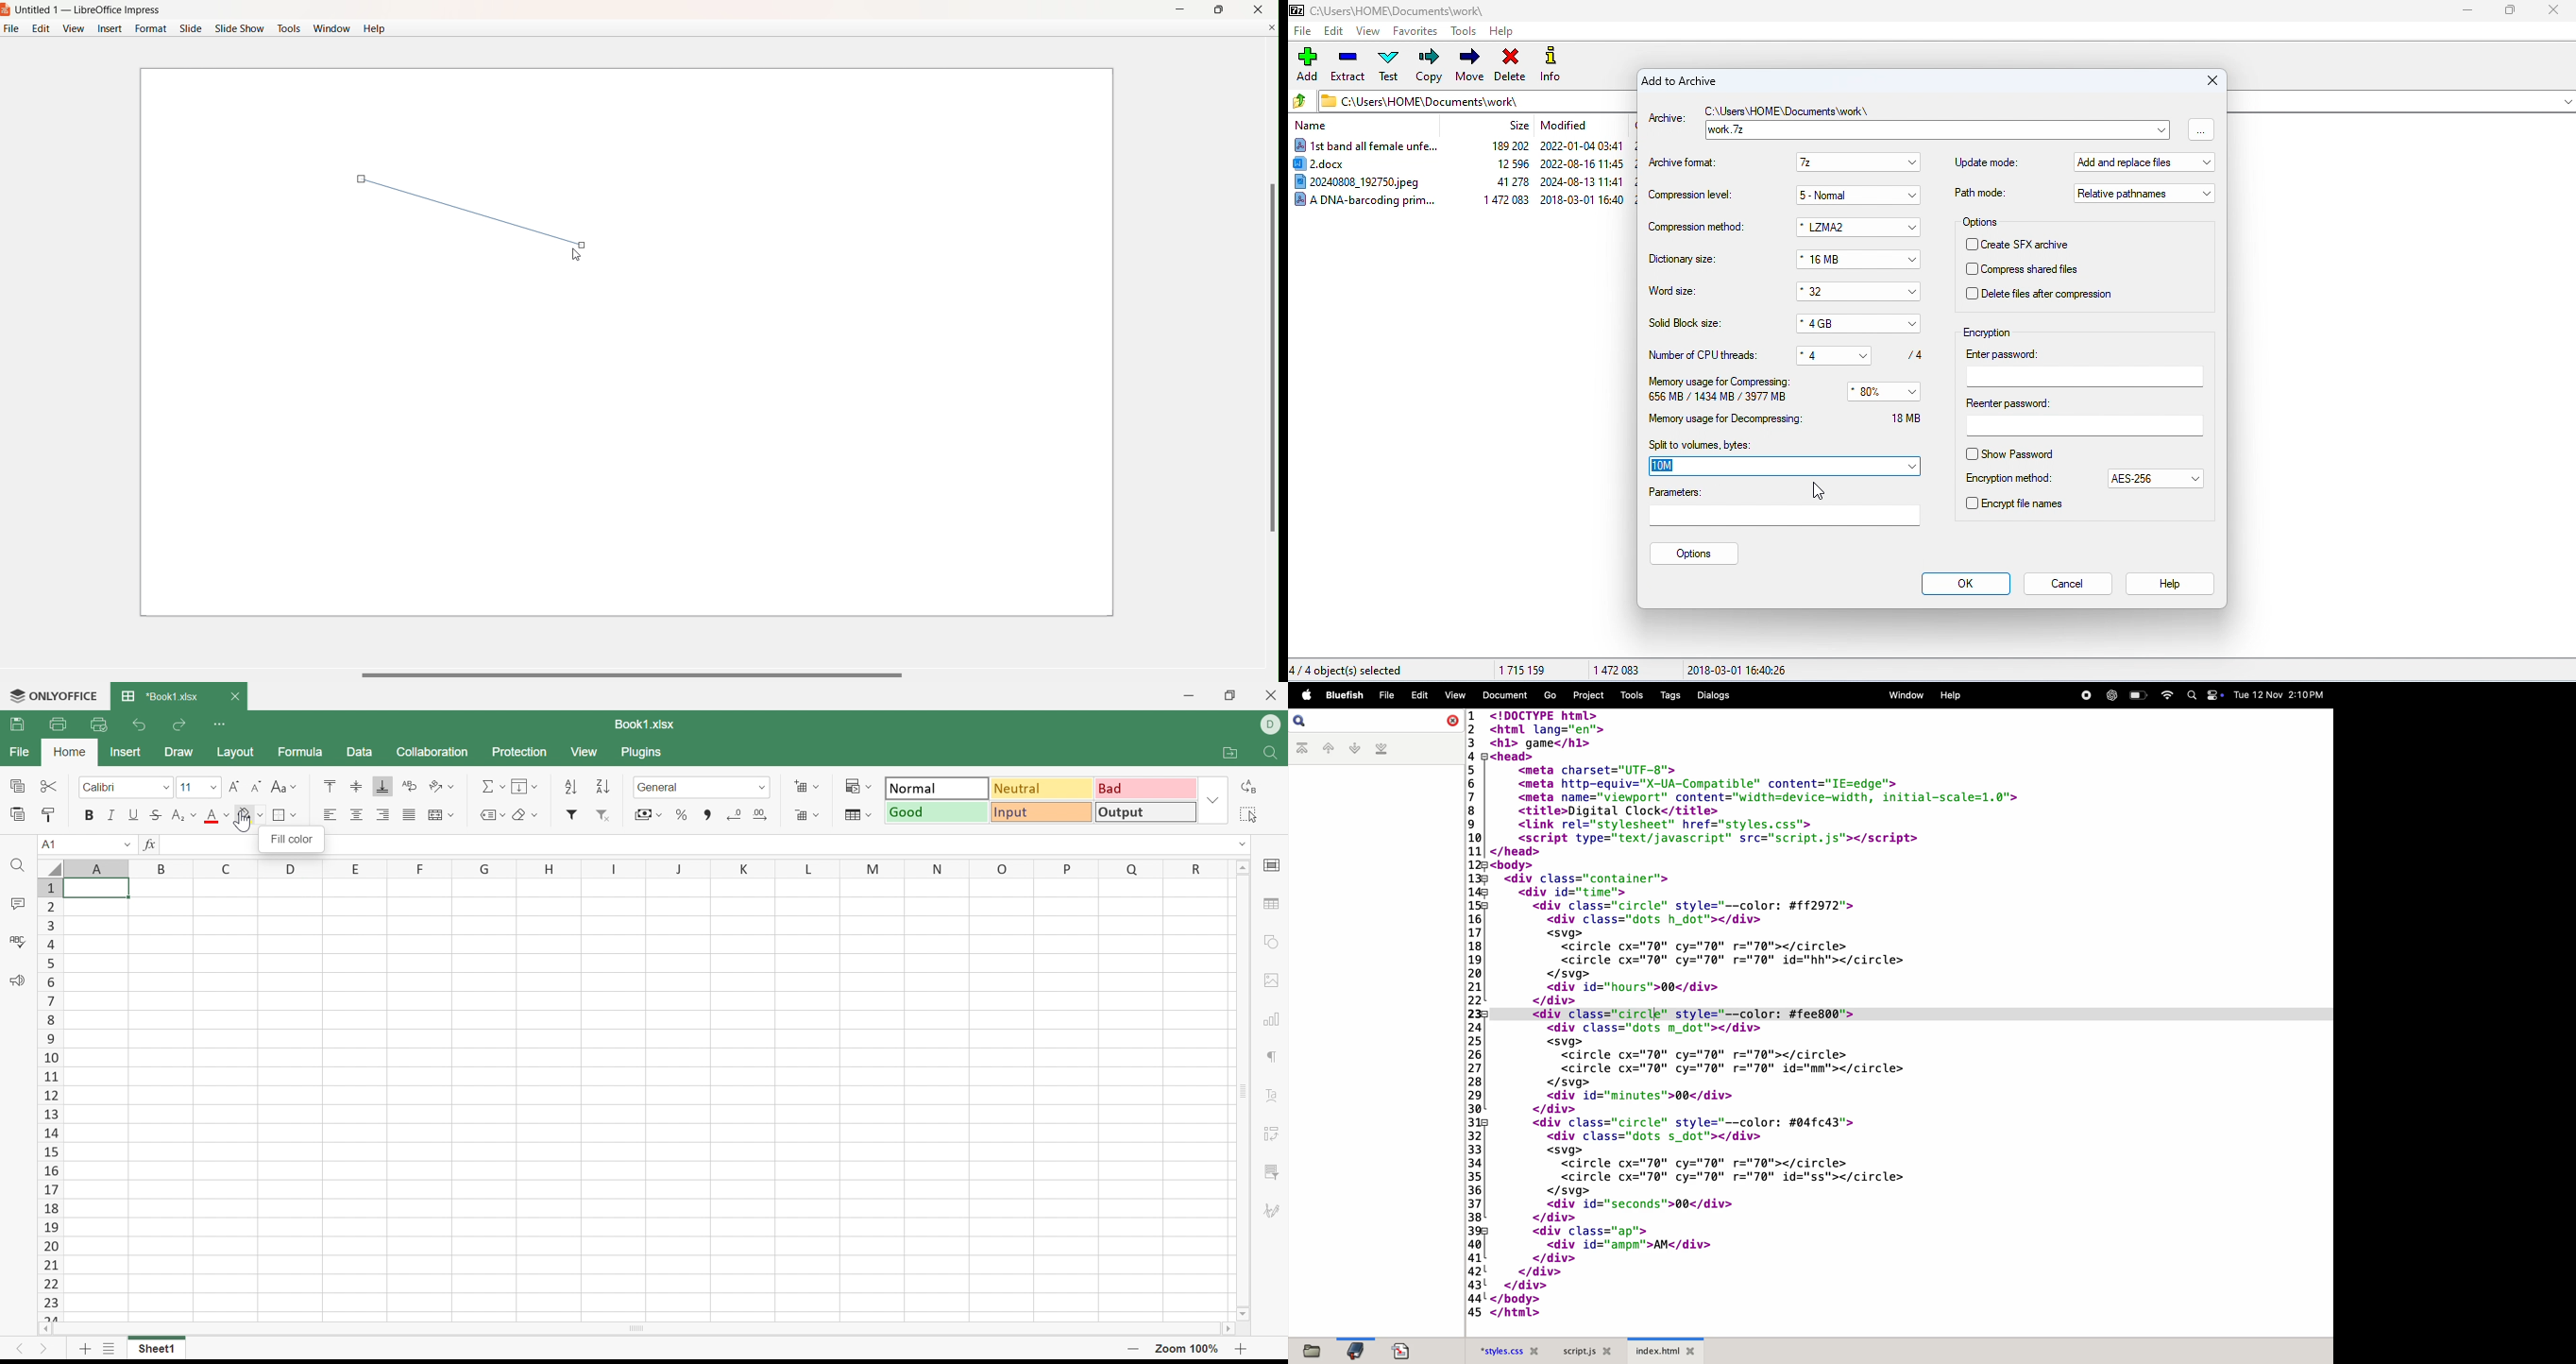  What do you see at coordinates (2196, 479) in the screenshot?
I see `drop down` at bounding box center [2196, 479].